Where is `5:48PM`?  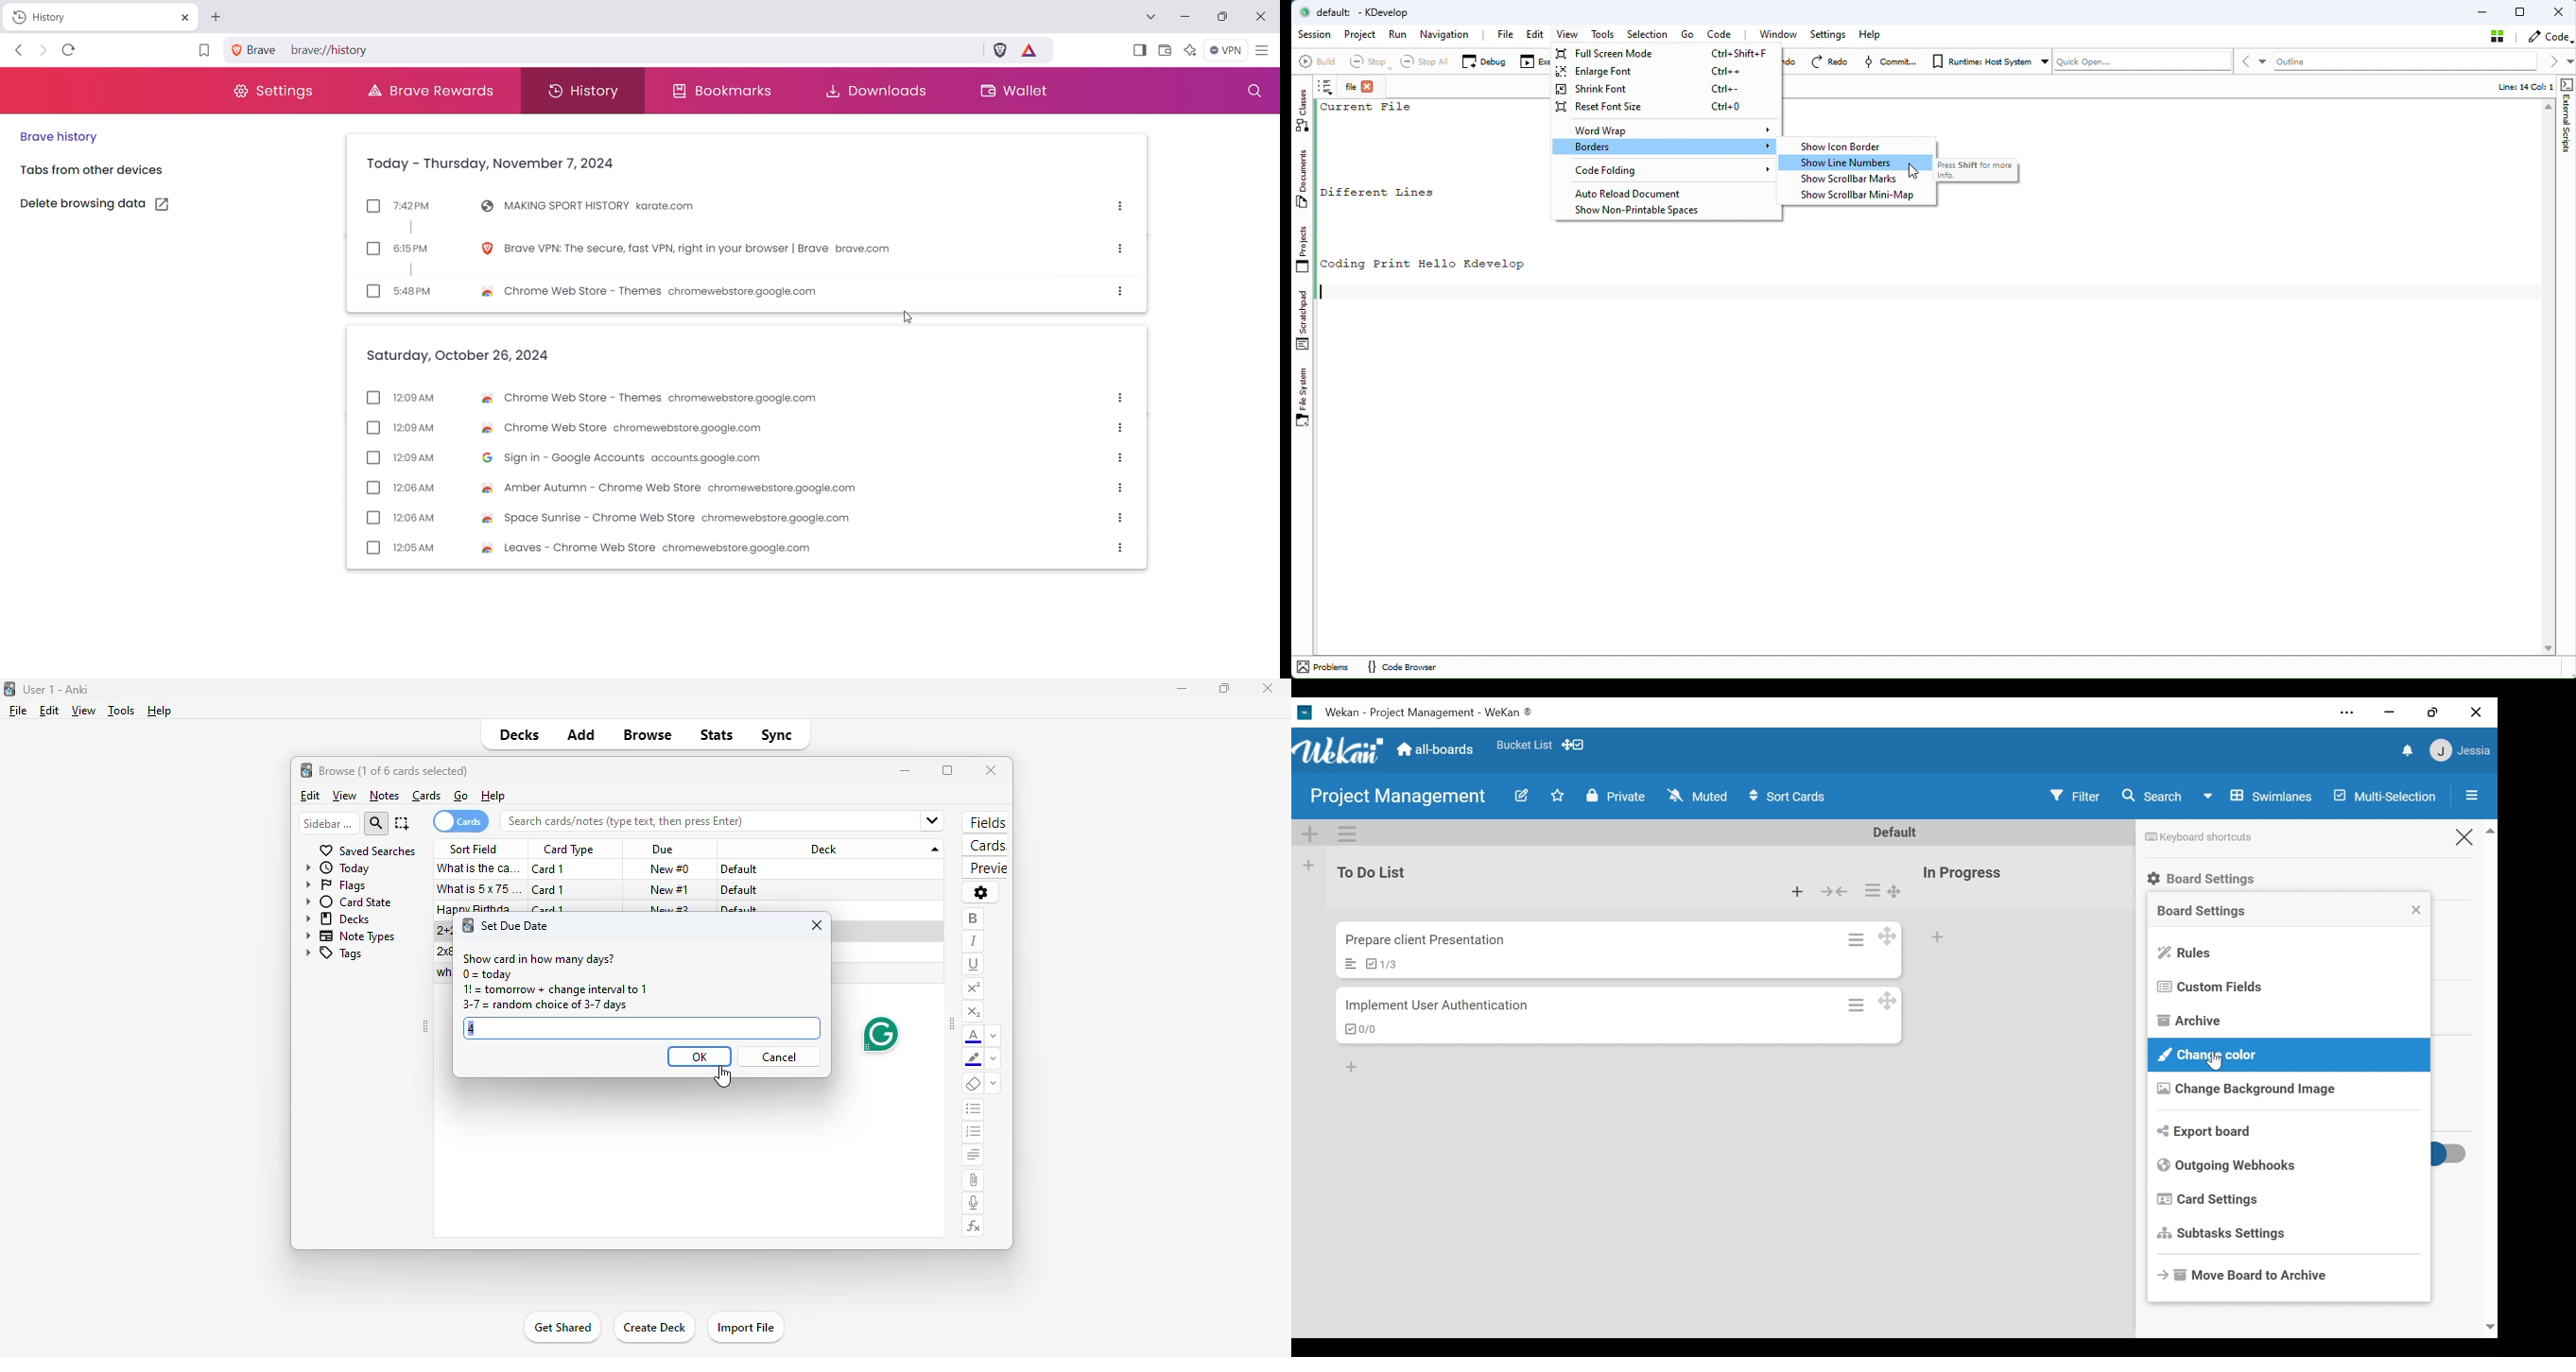
5:48PM is located at coordinates (412, 291).